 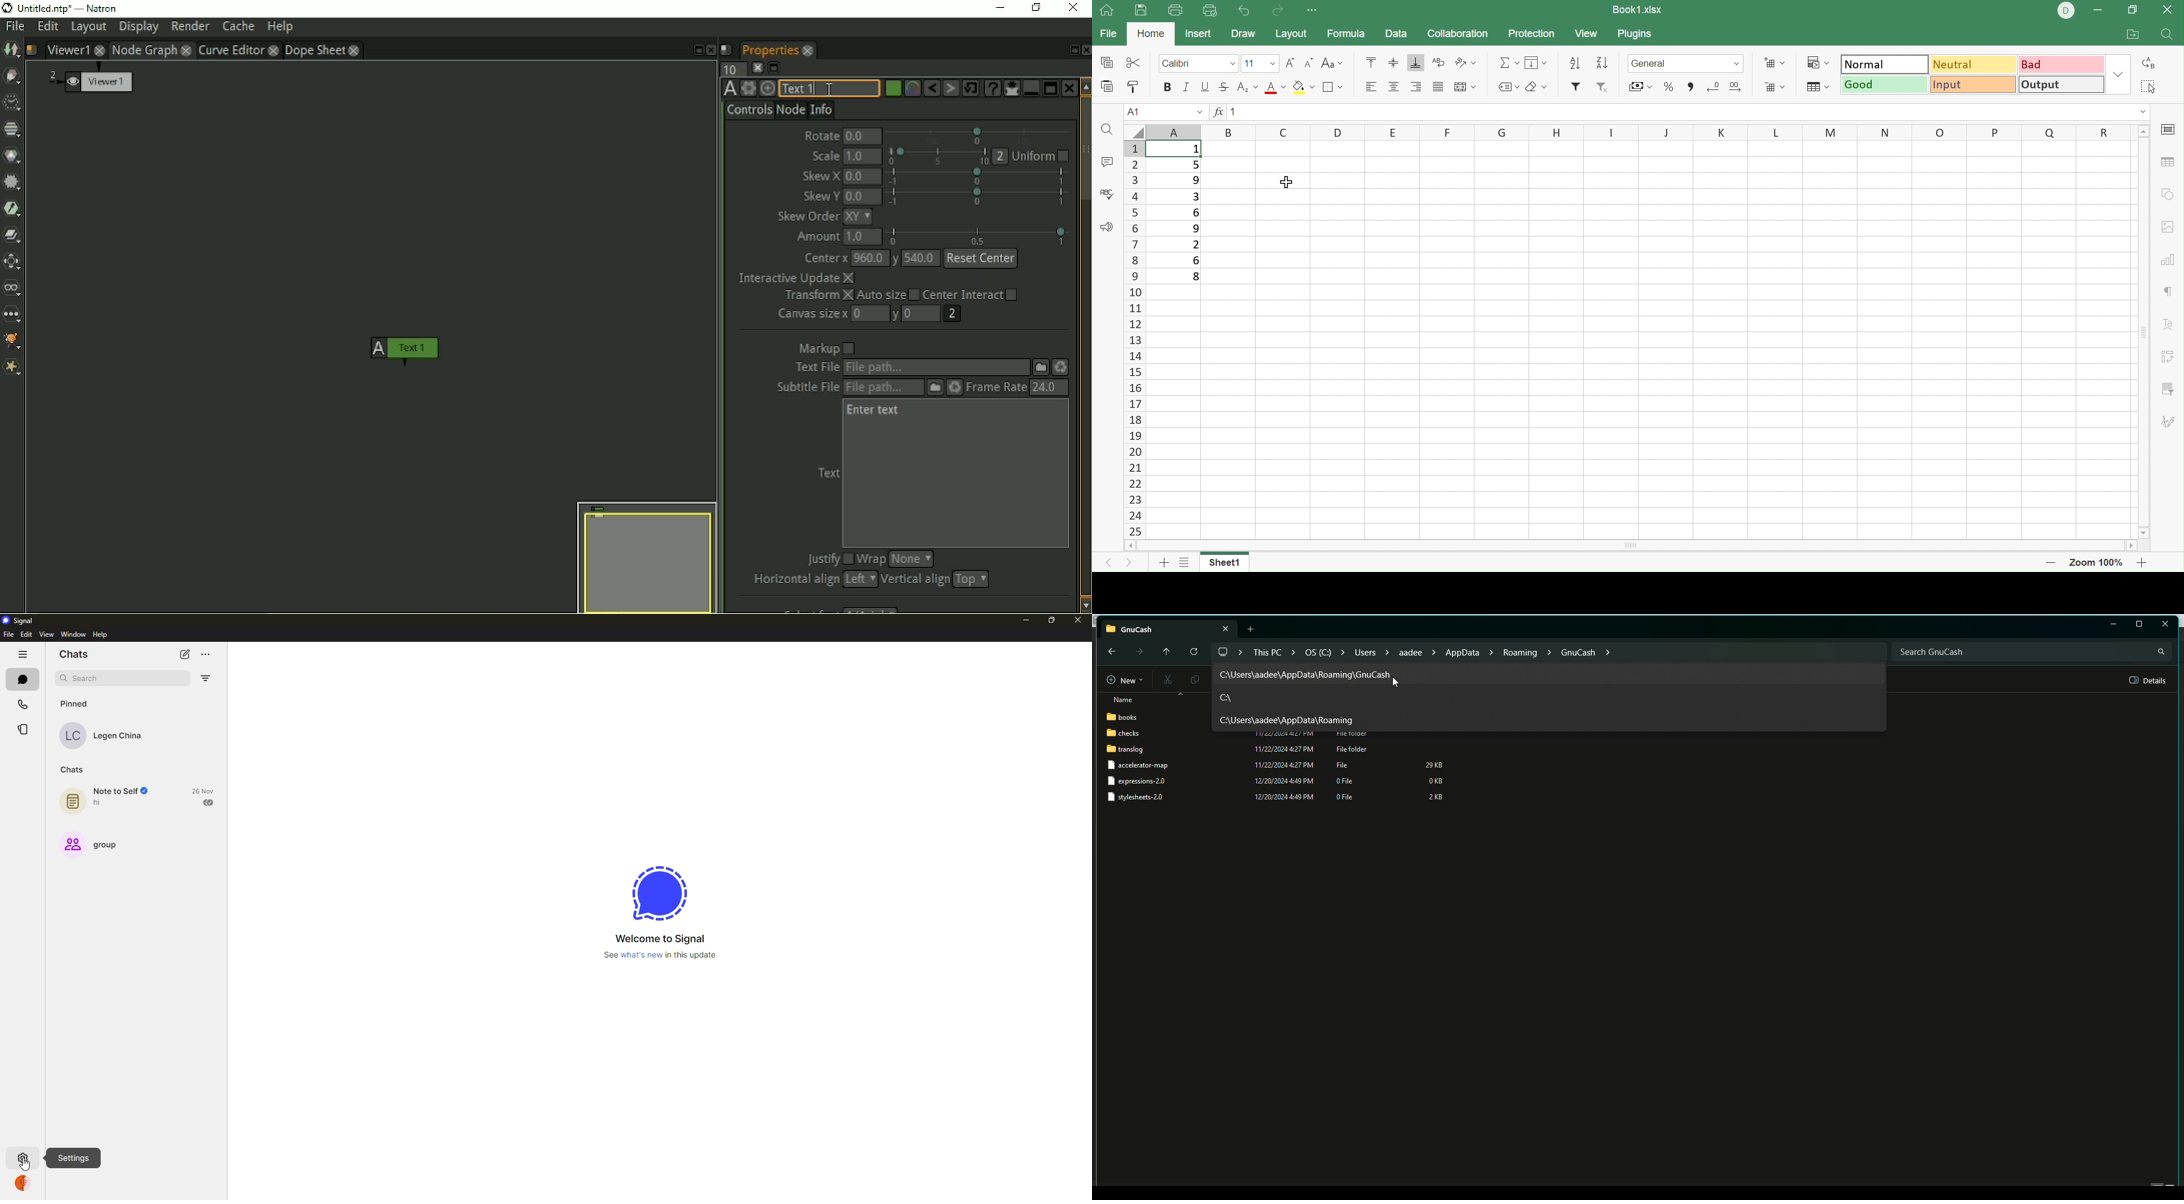 What do you see at coordinates (14, 209) in the screenshot?
I see `Keyer` at bounding box center [14, 209].